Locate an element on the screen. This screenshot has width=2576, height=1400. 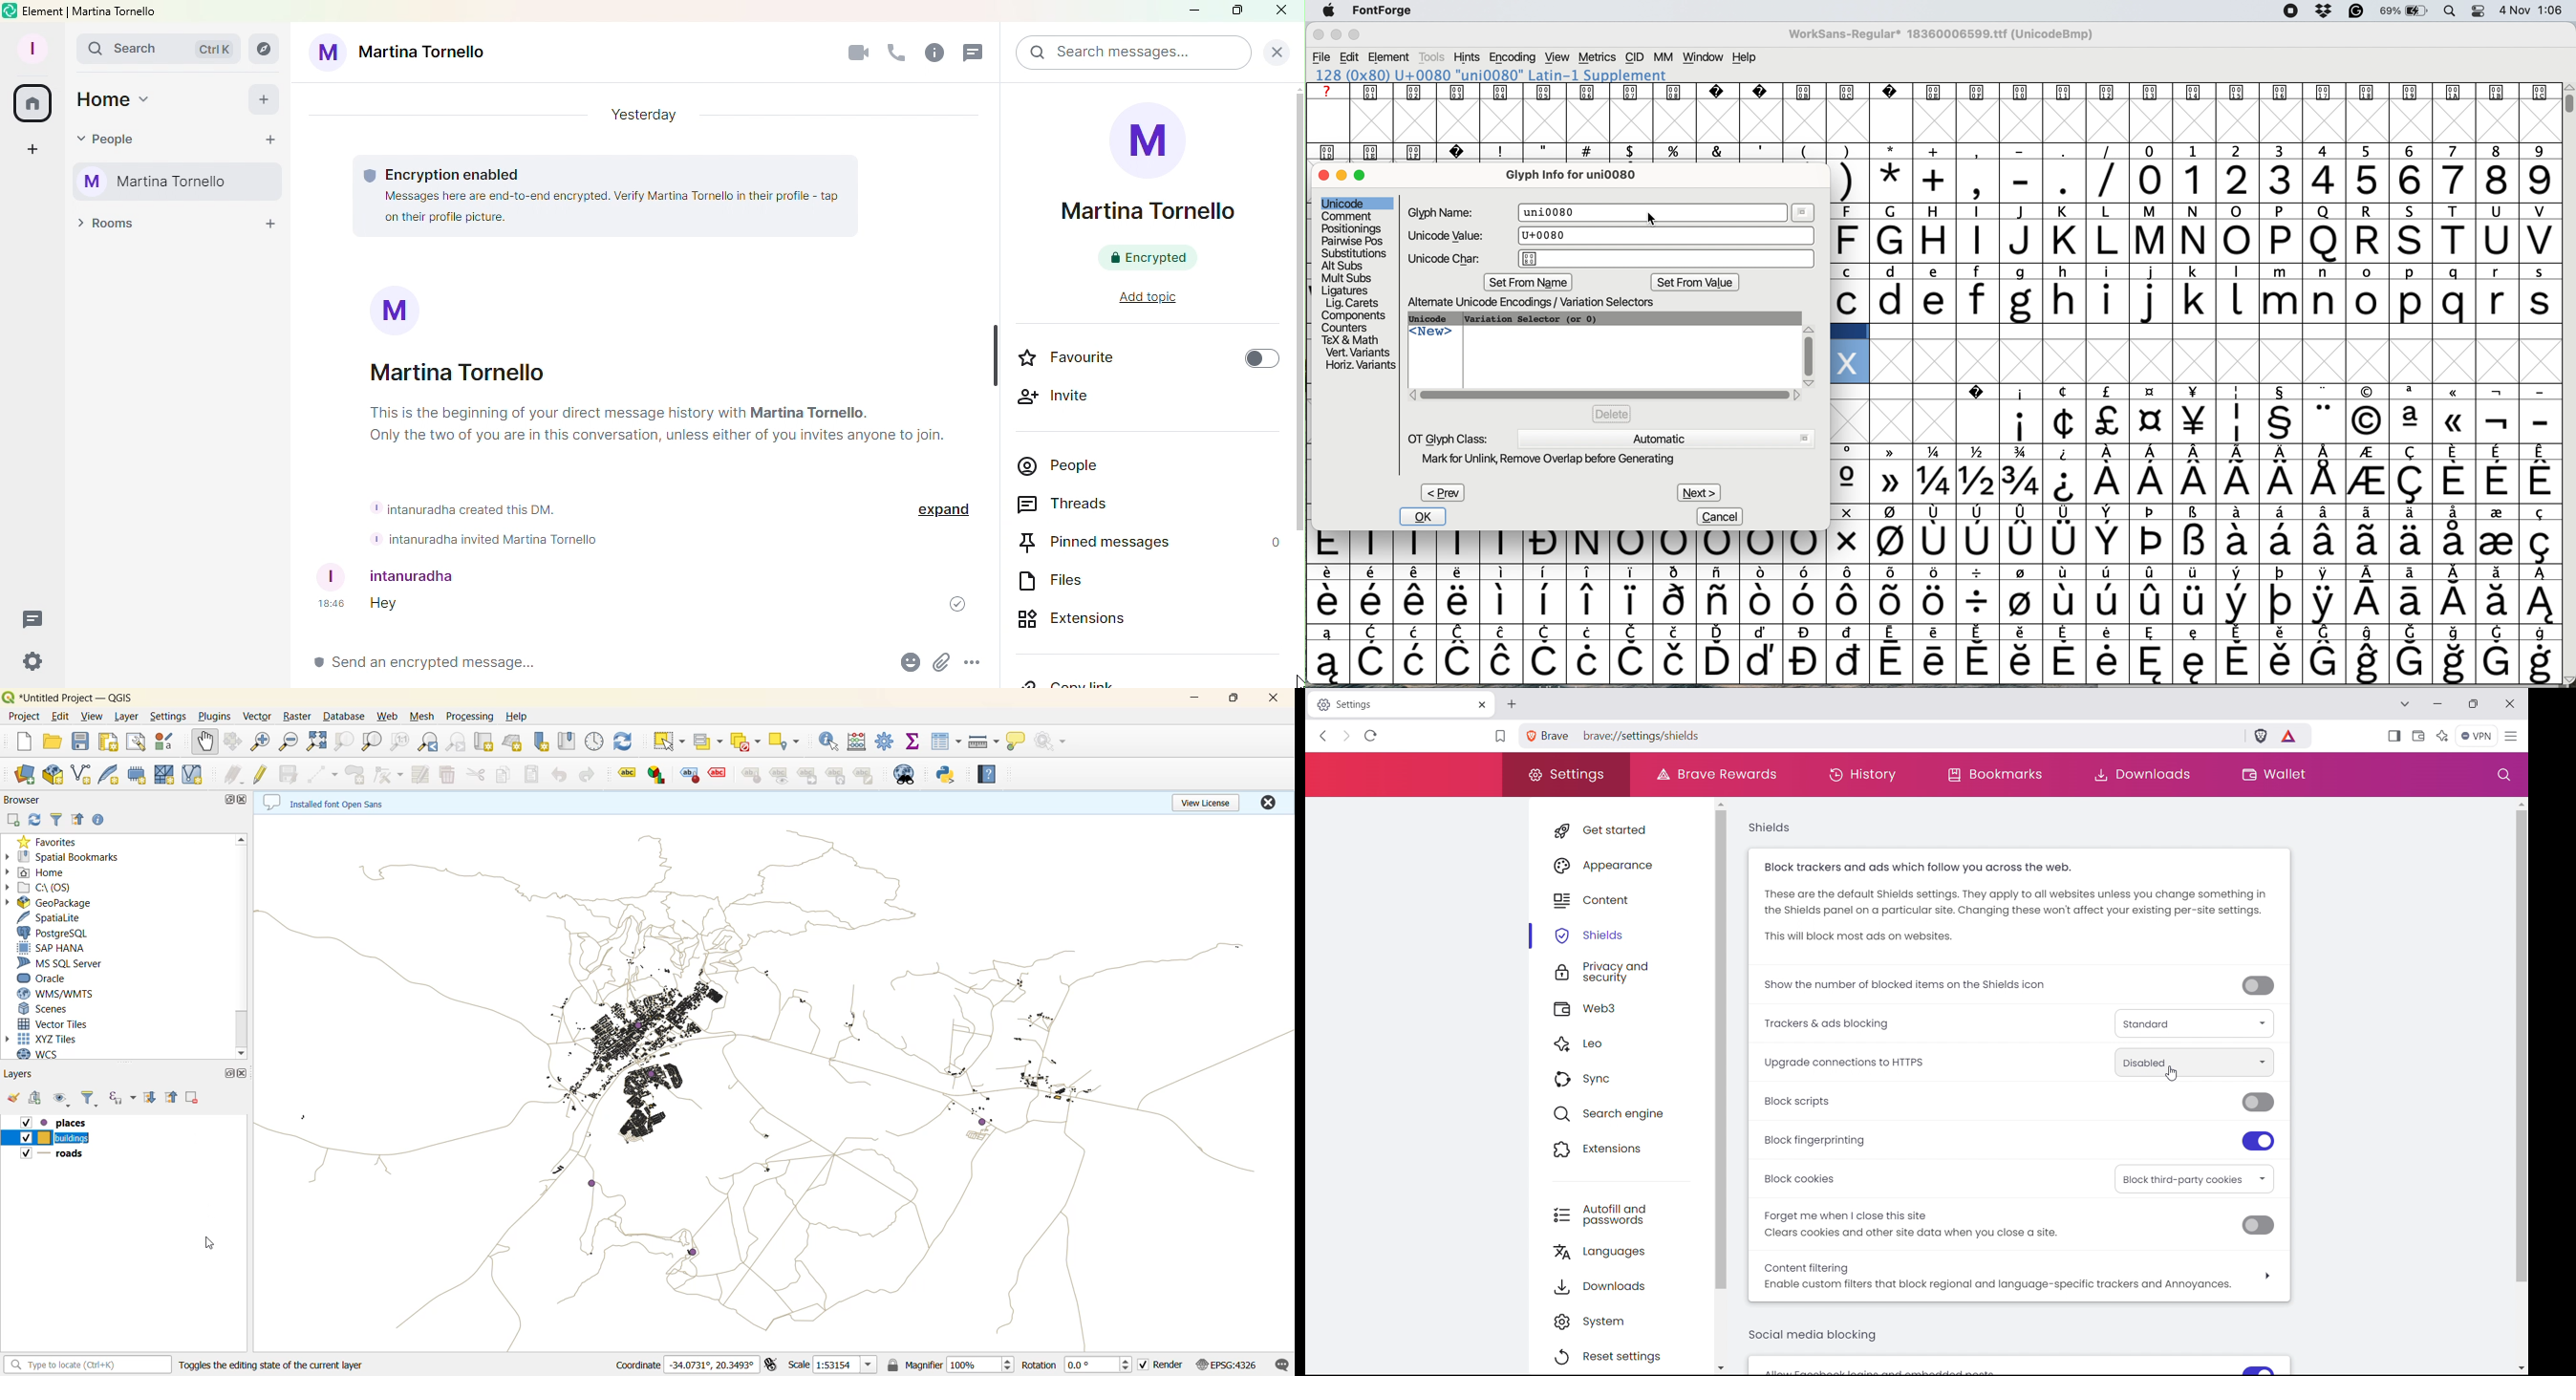
close is located at coordinates (1323, 176).